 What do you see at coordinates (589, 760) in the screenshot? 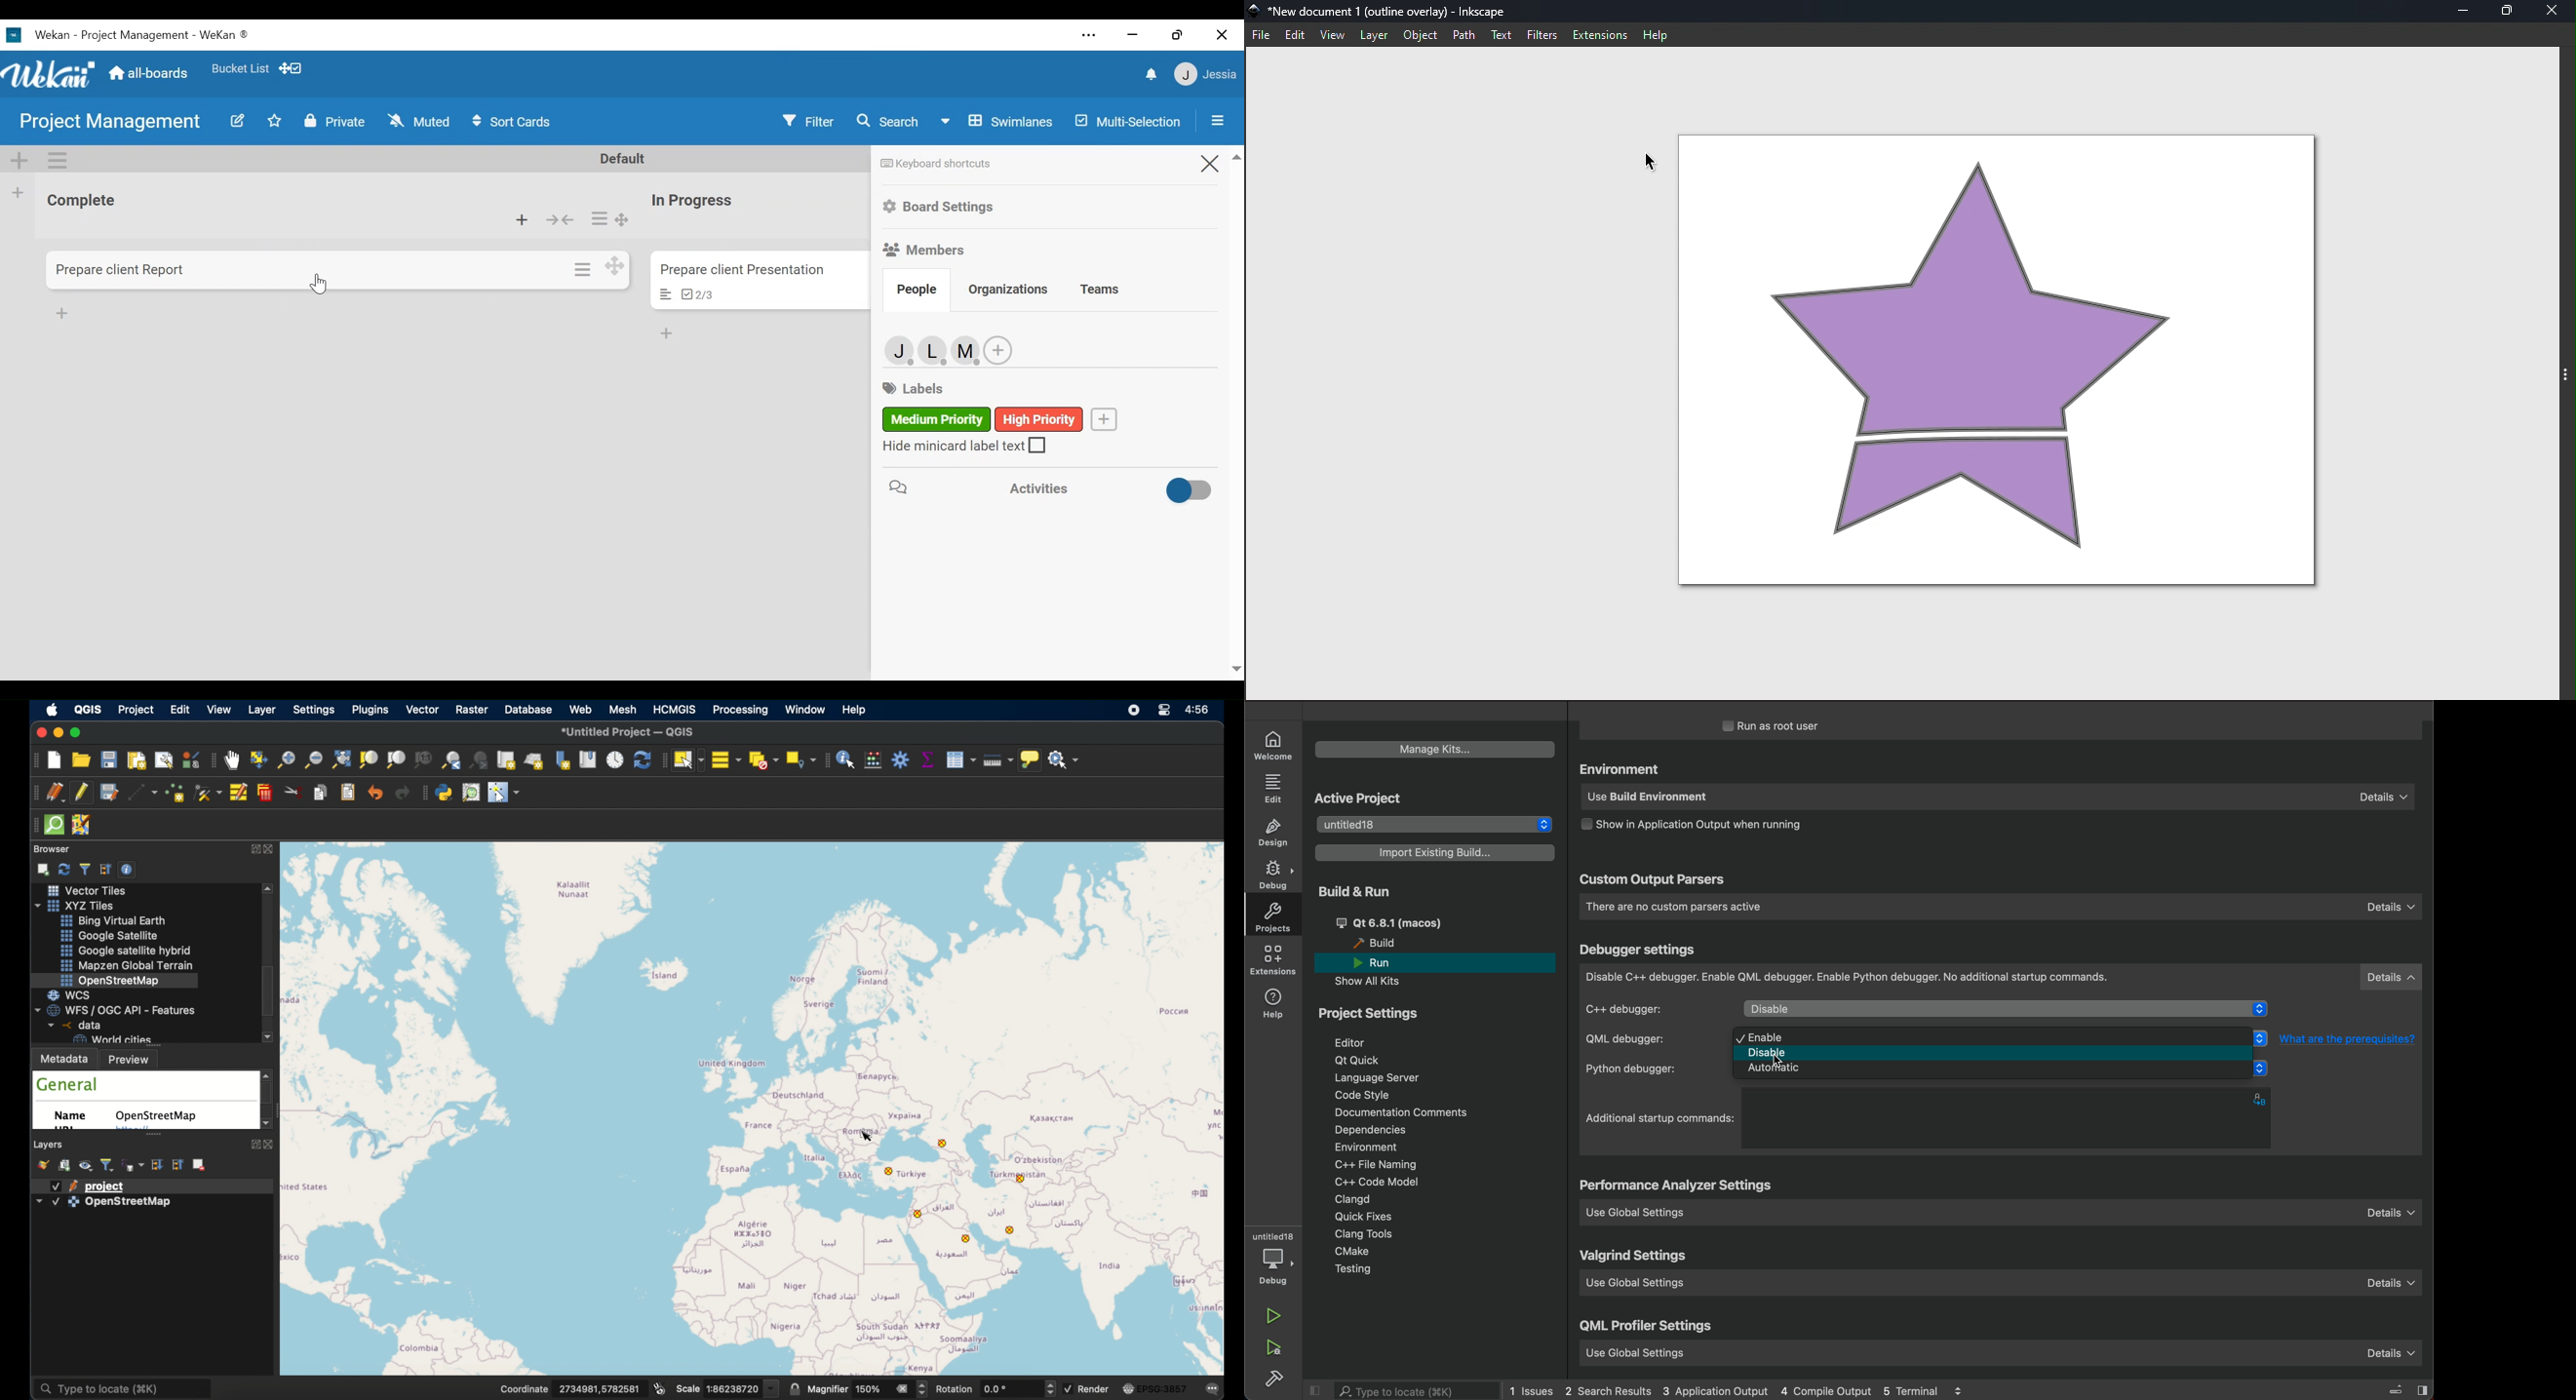
I see `show spatial bookmarks` at bounding box center [589, 760].